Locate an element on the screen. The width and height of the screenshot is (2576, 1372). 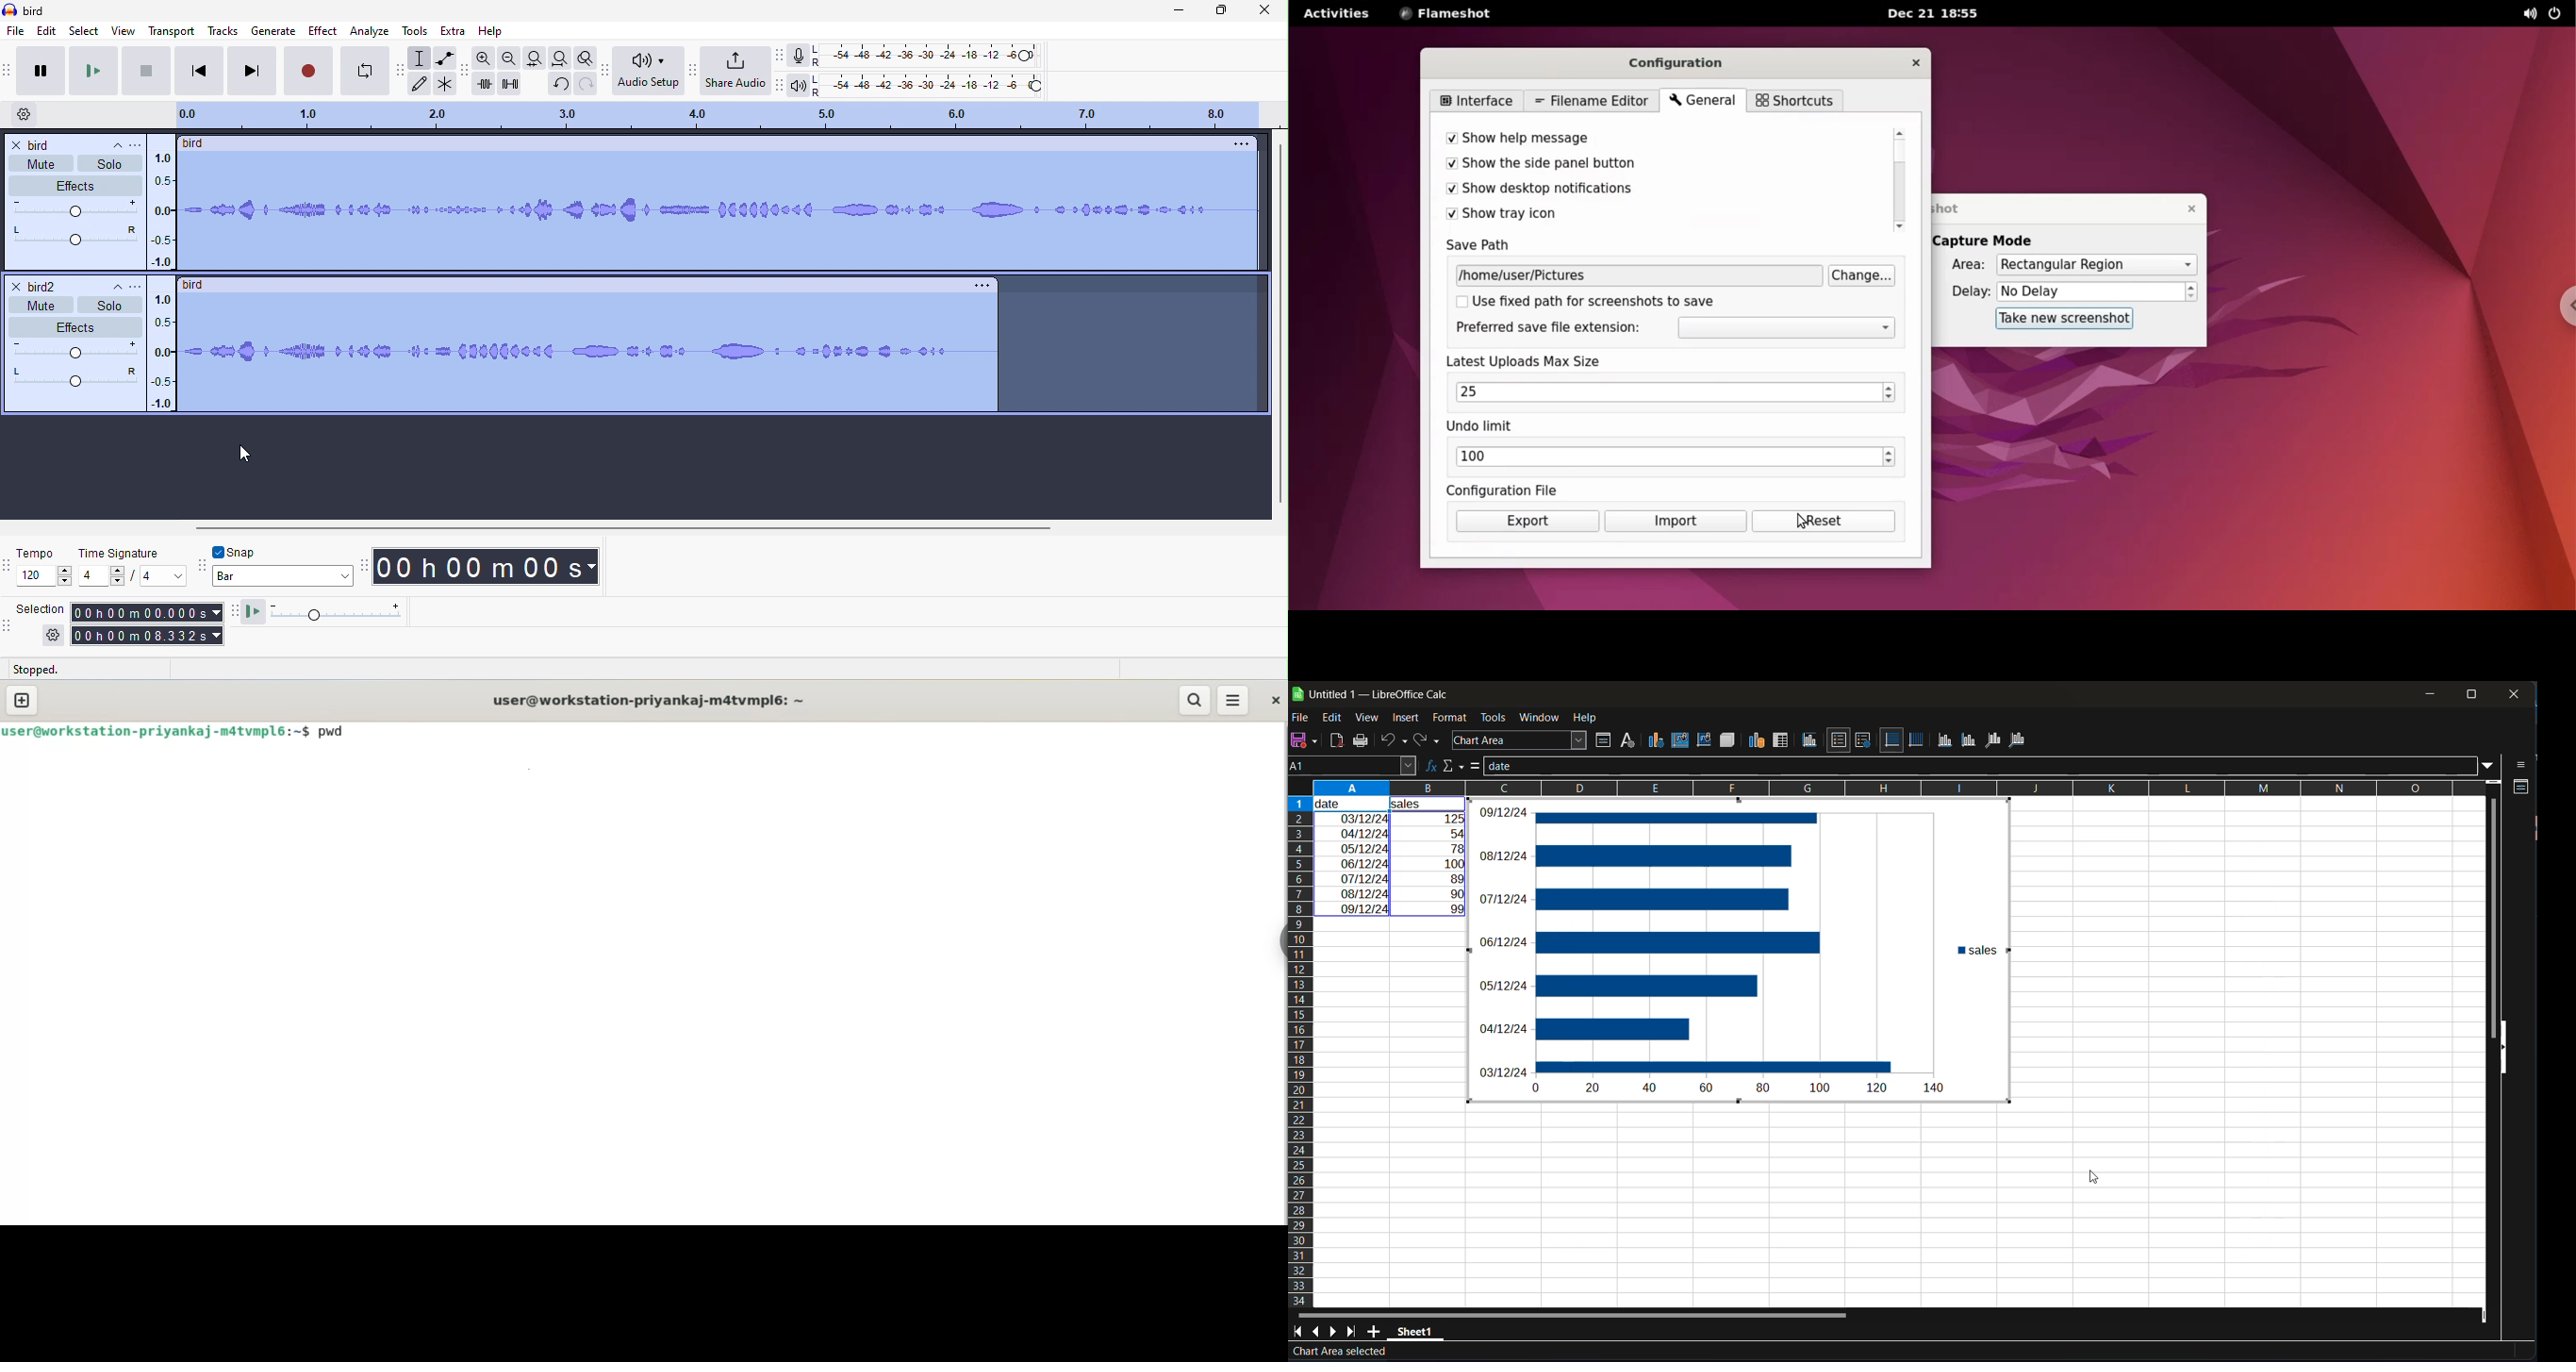
view is located at coordinates (123, 32).